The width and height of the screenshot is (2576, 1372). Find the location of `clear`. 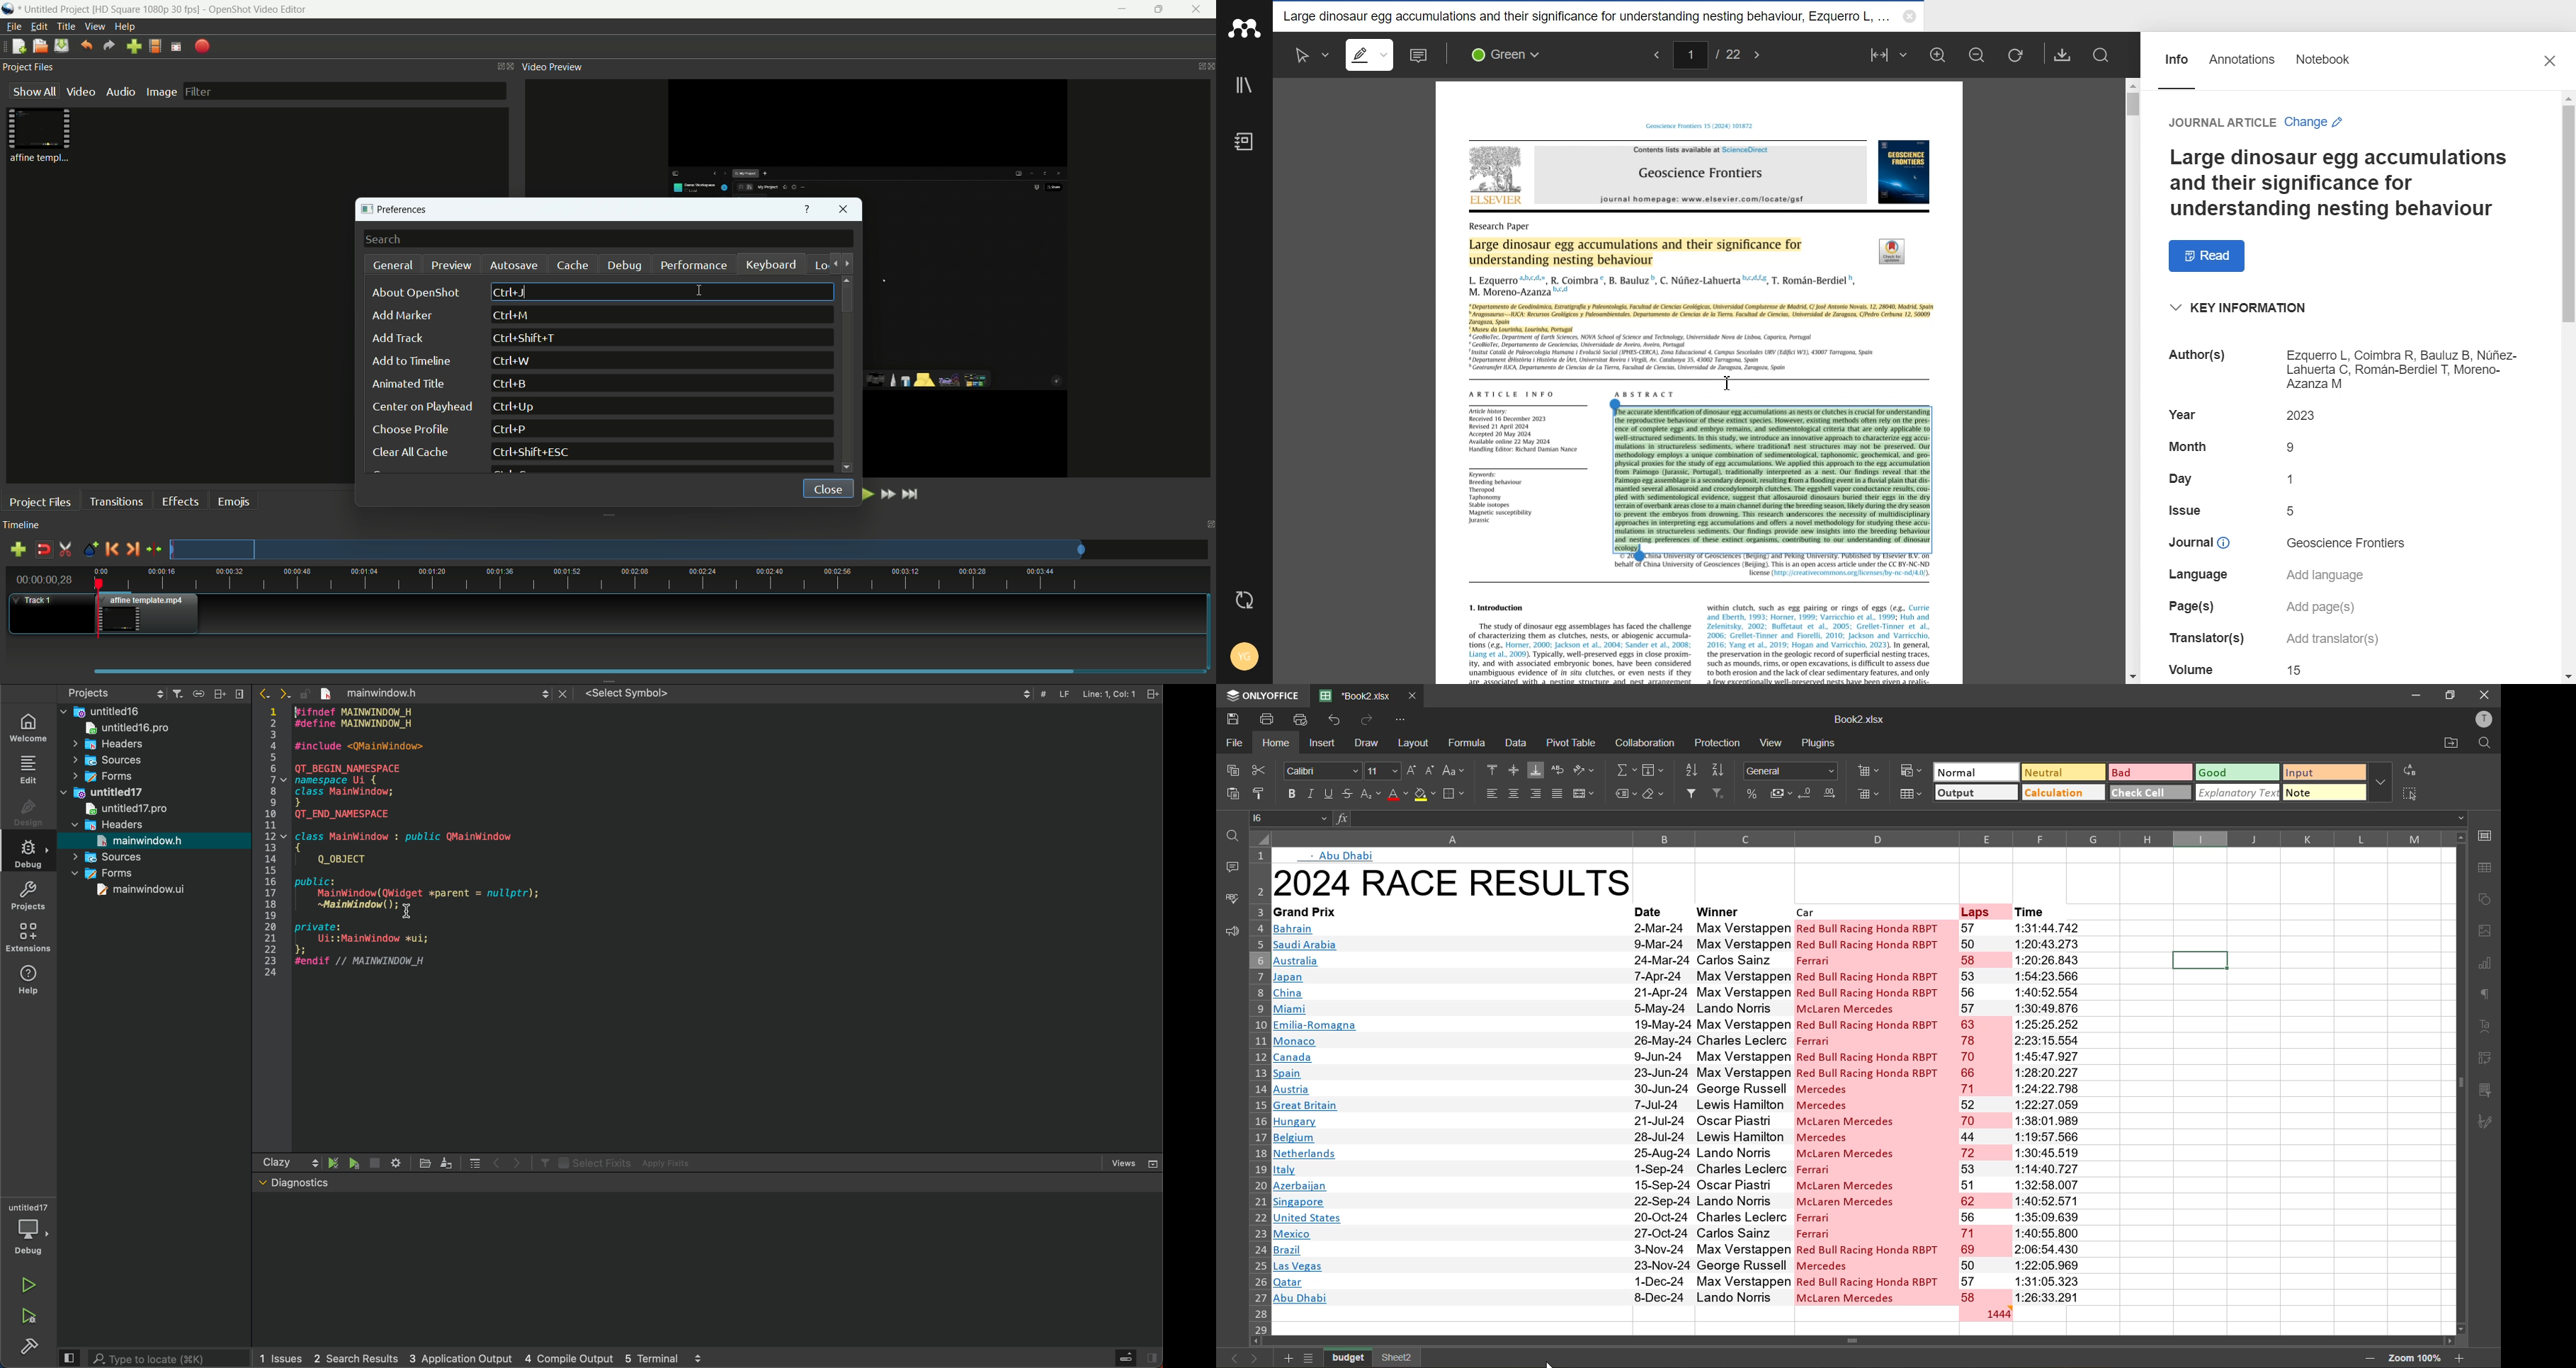

clear is located at coordinates (1655, 795).